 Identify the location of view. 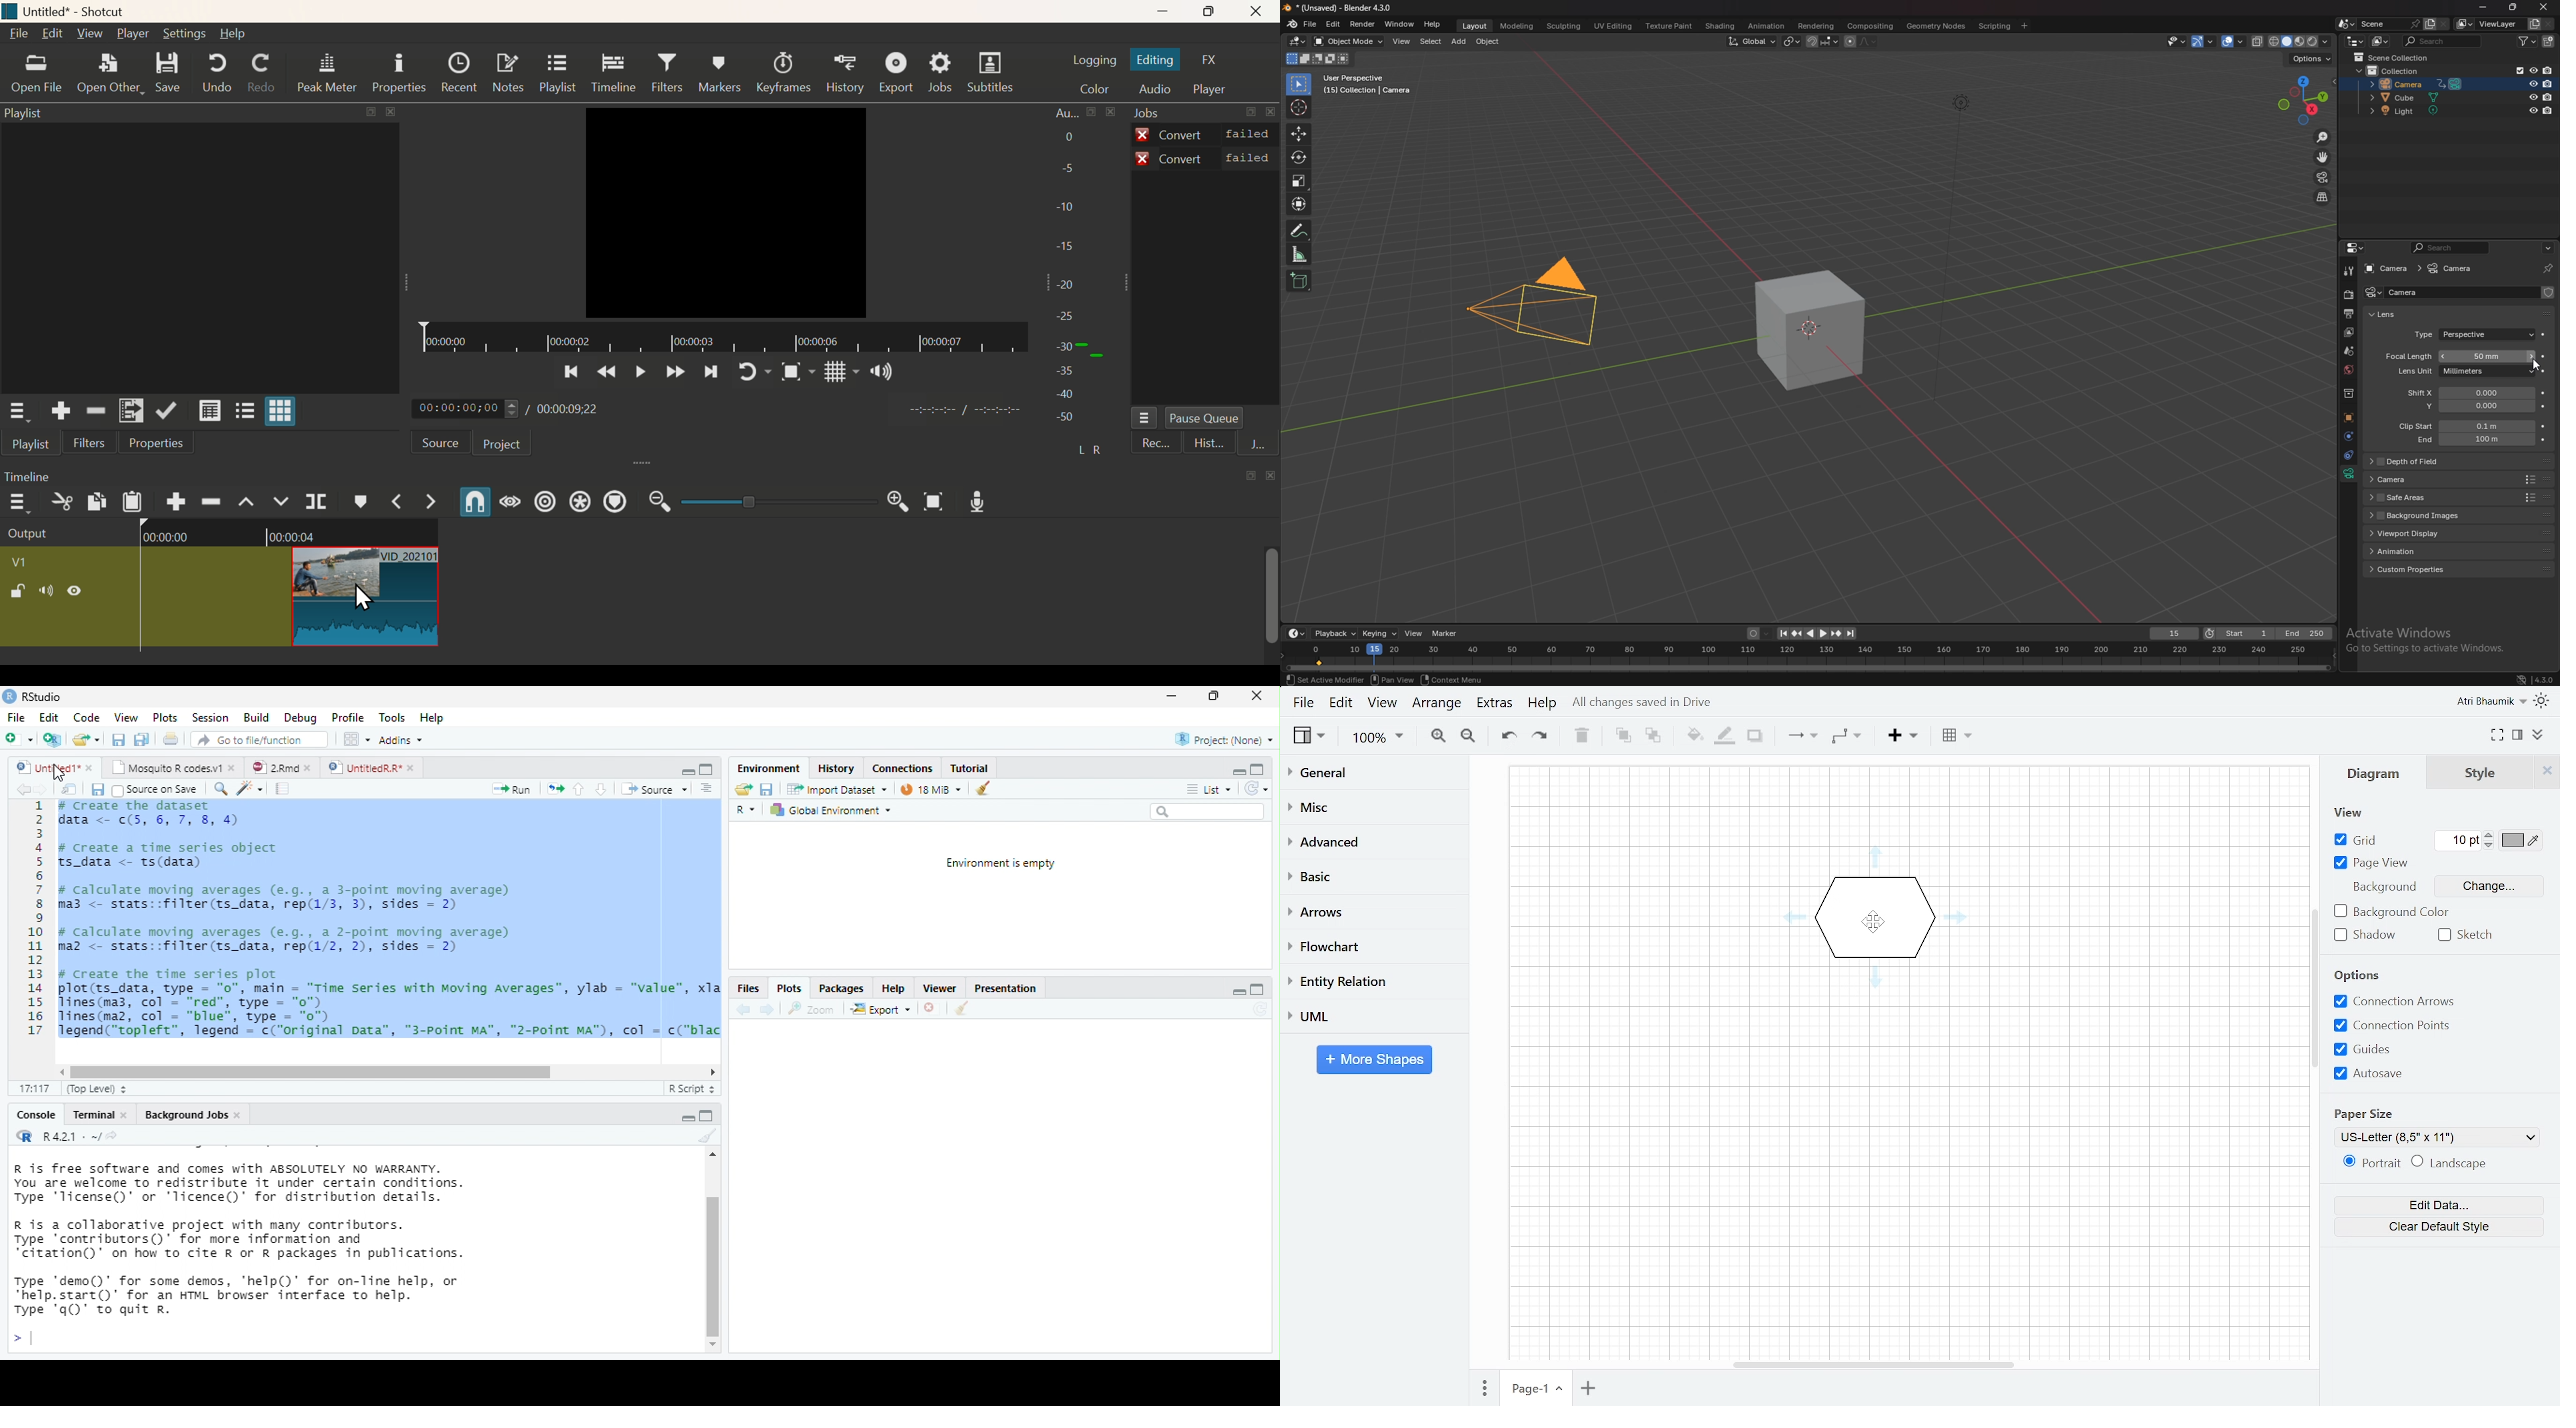
(1401, 41).